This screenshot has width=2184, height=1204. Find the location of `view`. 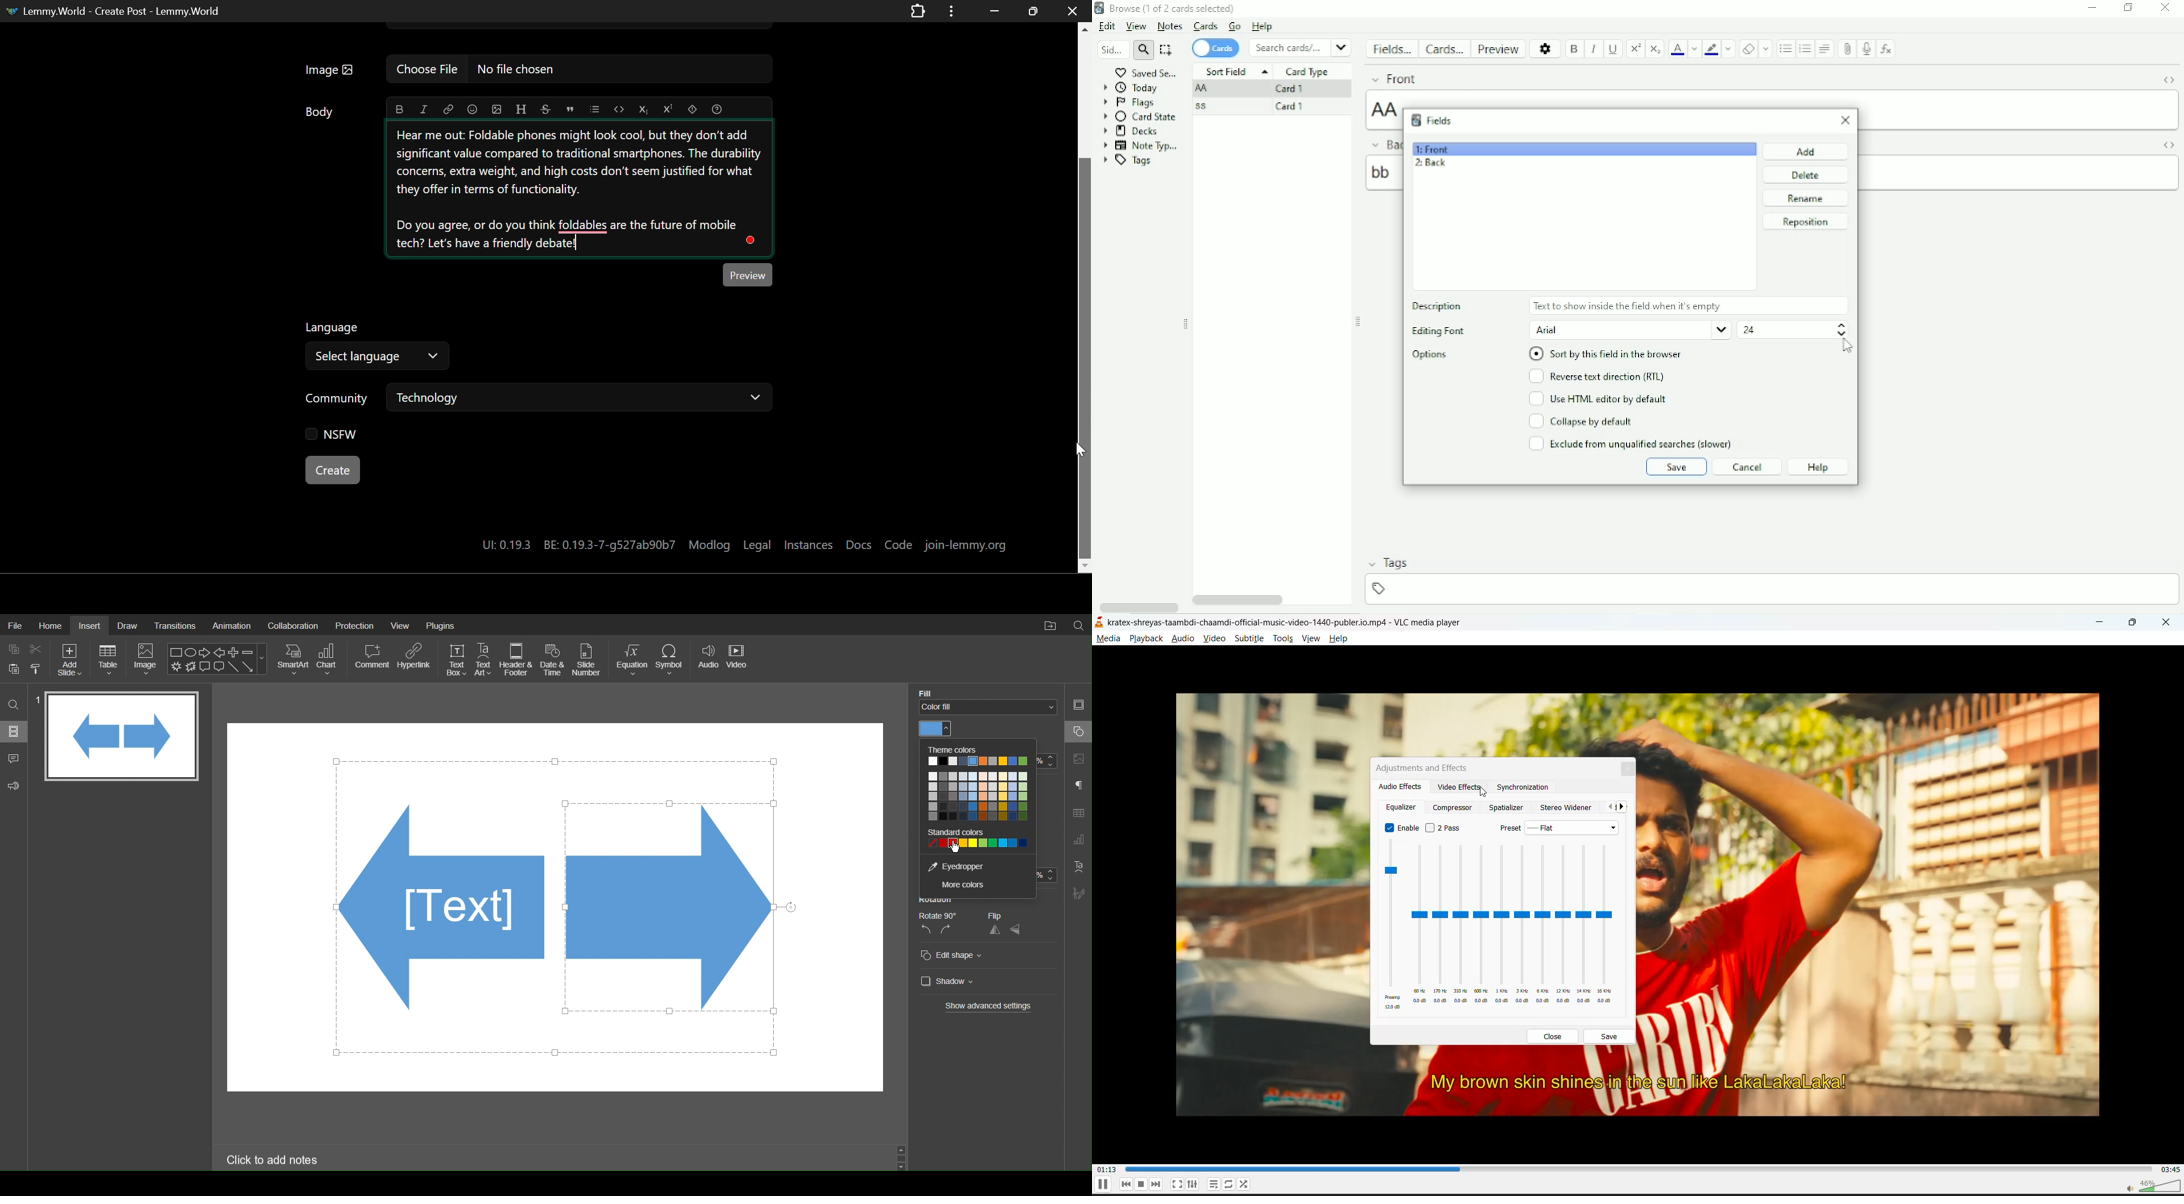

view is located at coordinates (1312, 640).